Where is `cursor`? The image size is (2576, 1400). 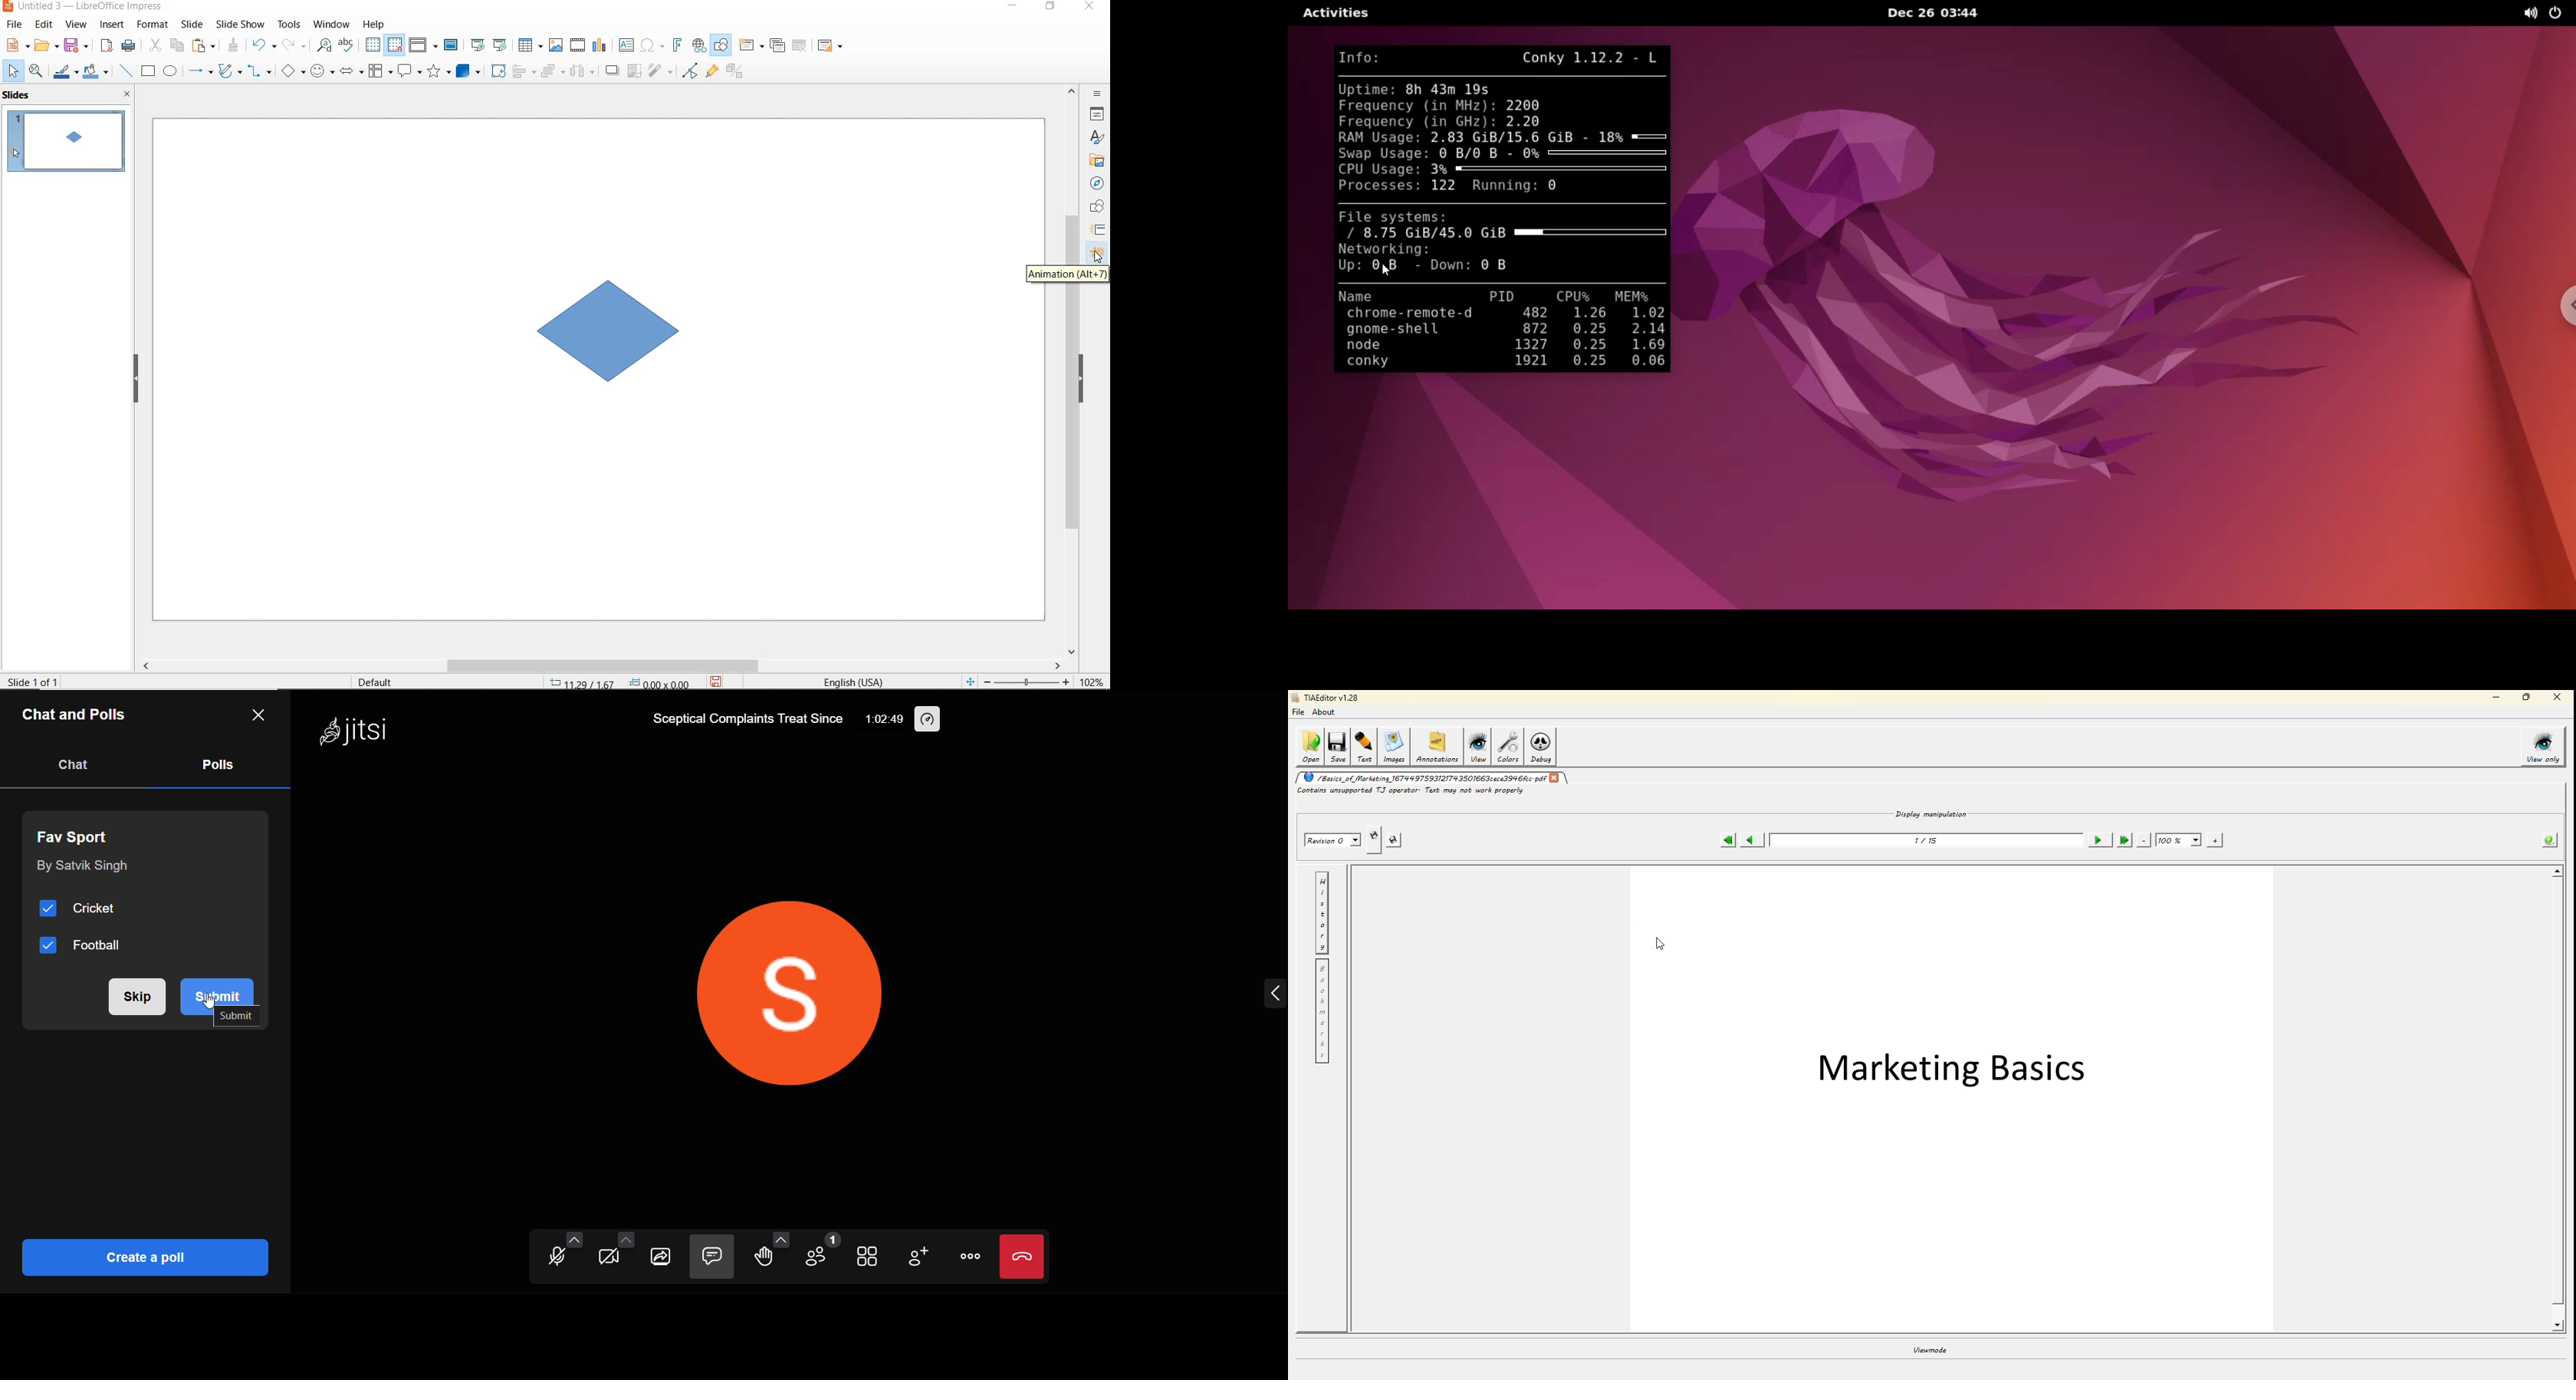 cursor is located at coordinates (213, 1005).